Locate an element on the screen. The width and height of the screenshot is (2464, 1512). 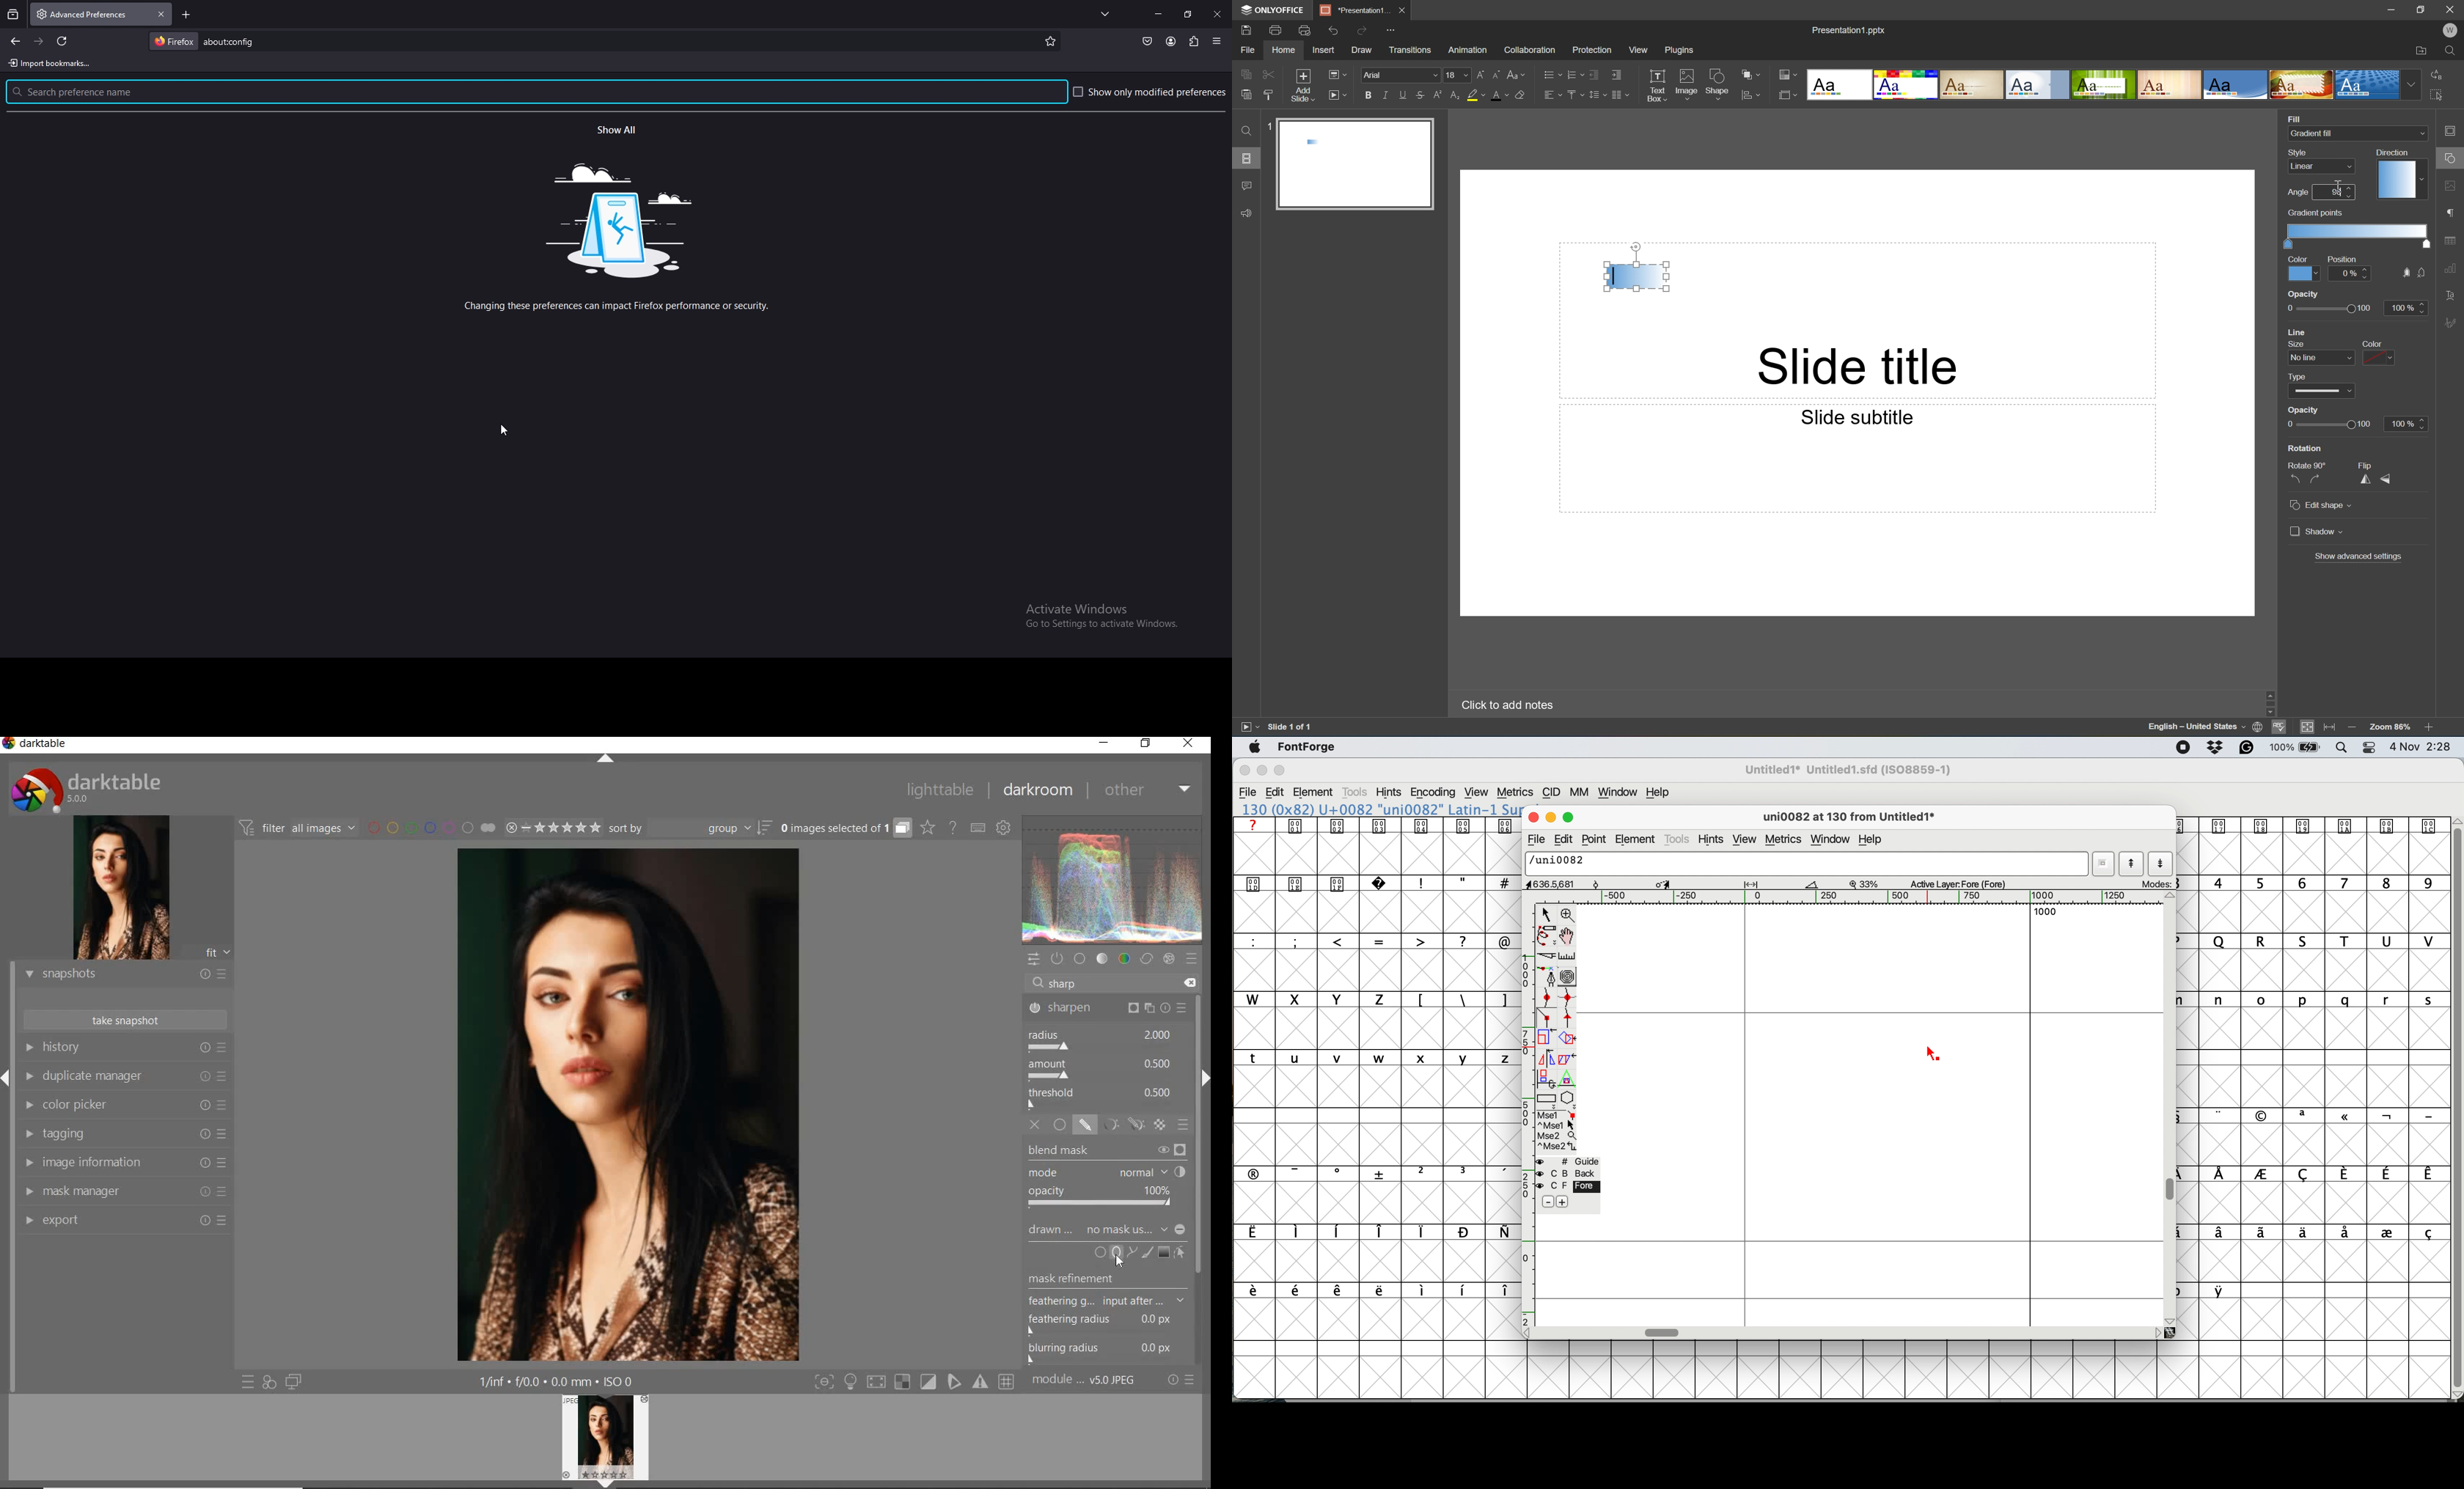
amount is located at coordinates (1103, 1069).